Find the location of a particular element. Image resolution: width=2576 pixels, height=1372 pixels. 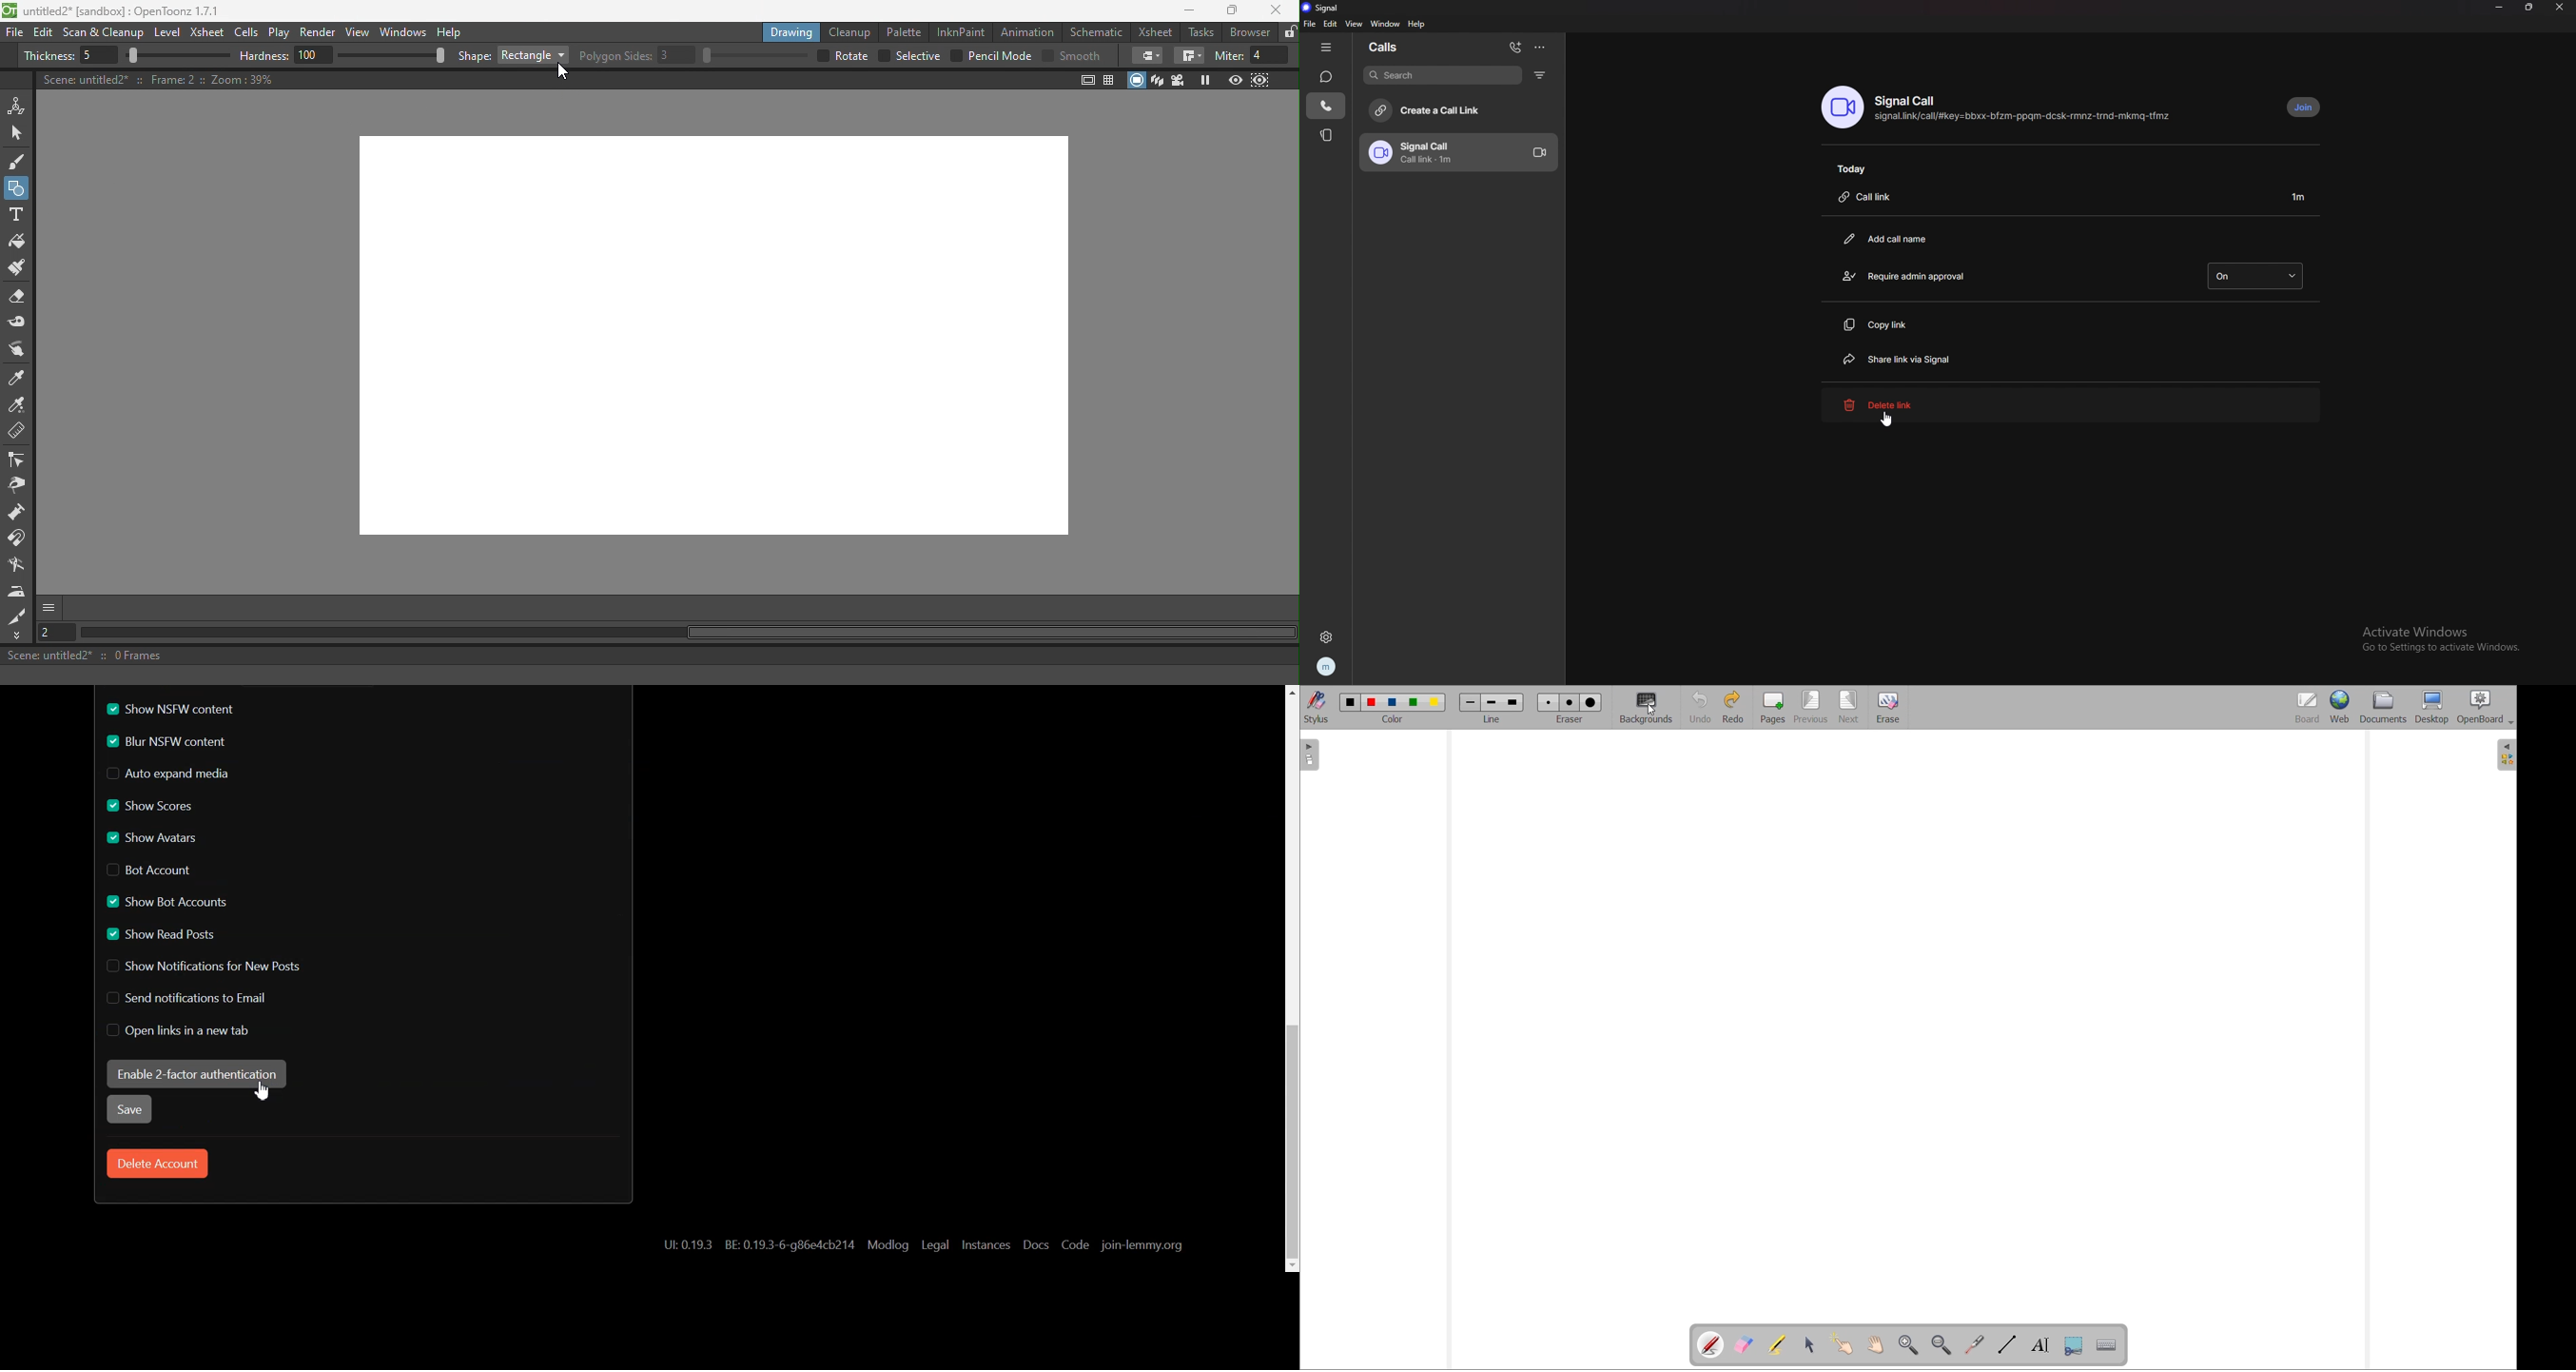

Canvas details is located at coordinates (159, 80).